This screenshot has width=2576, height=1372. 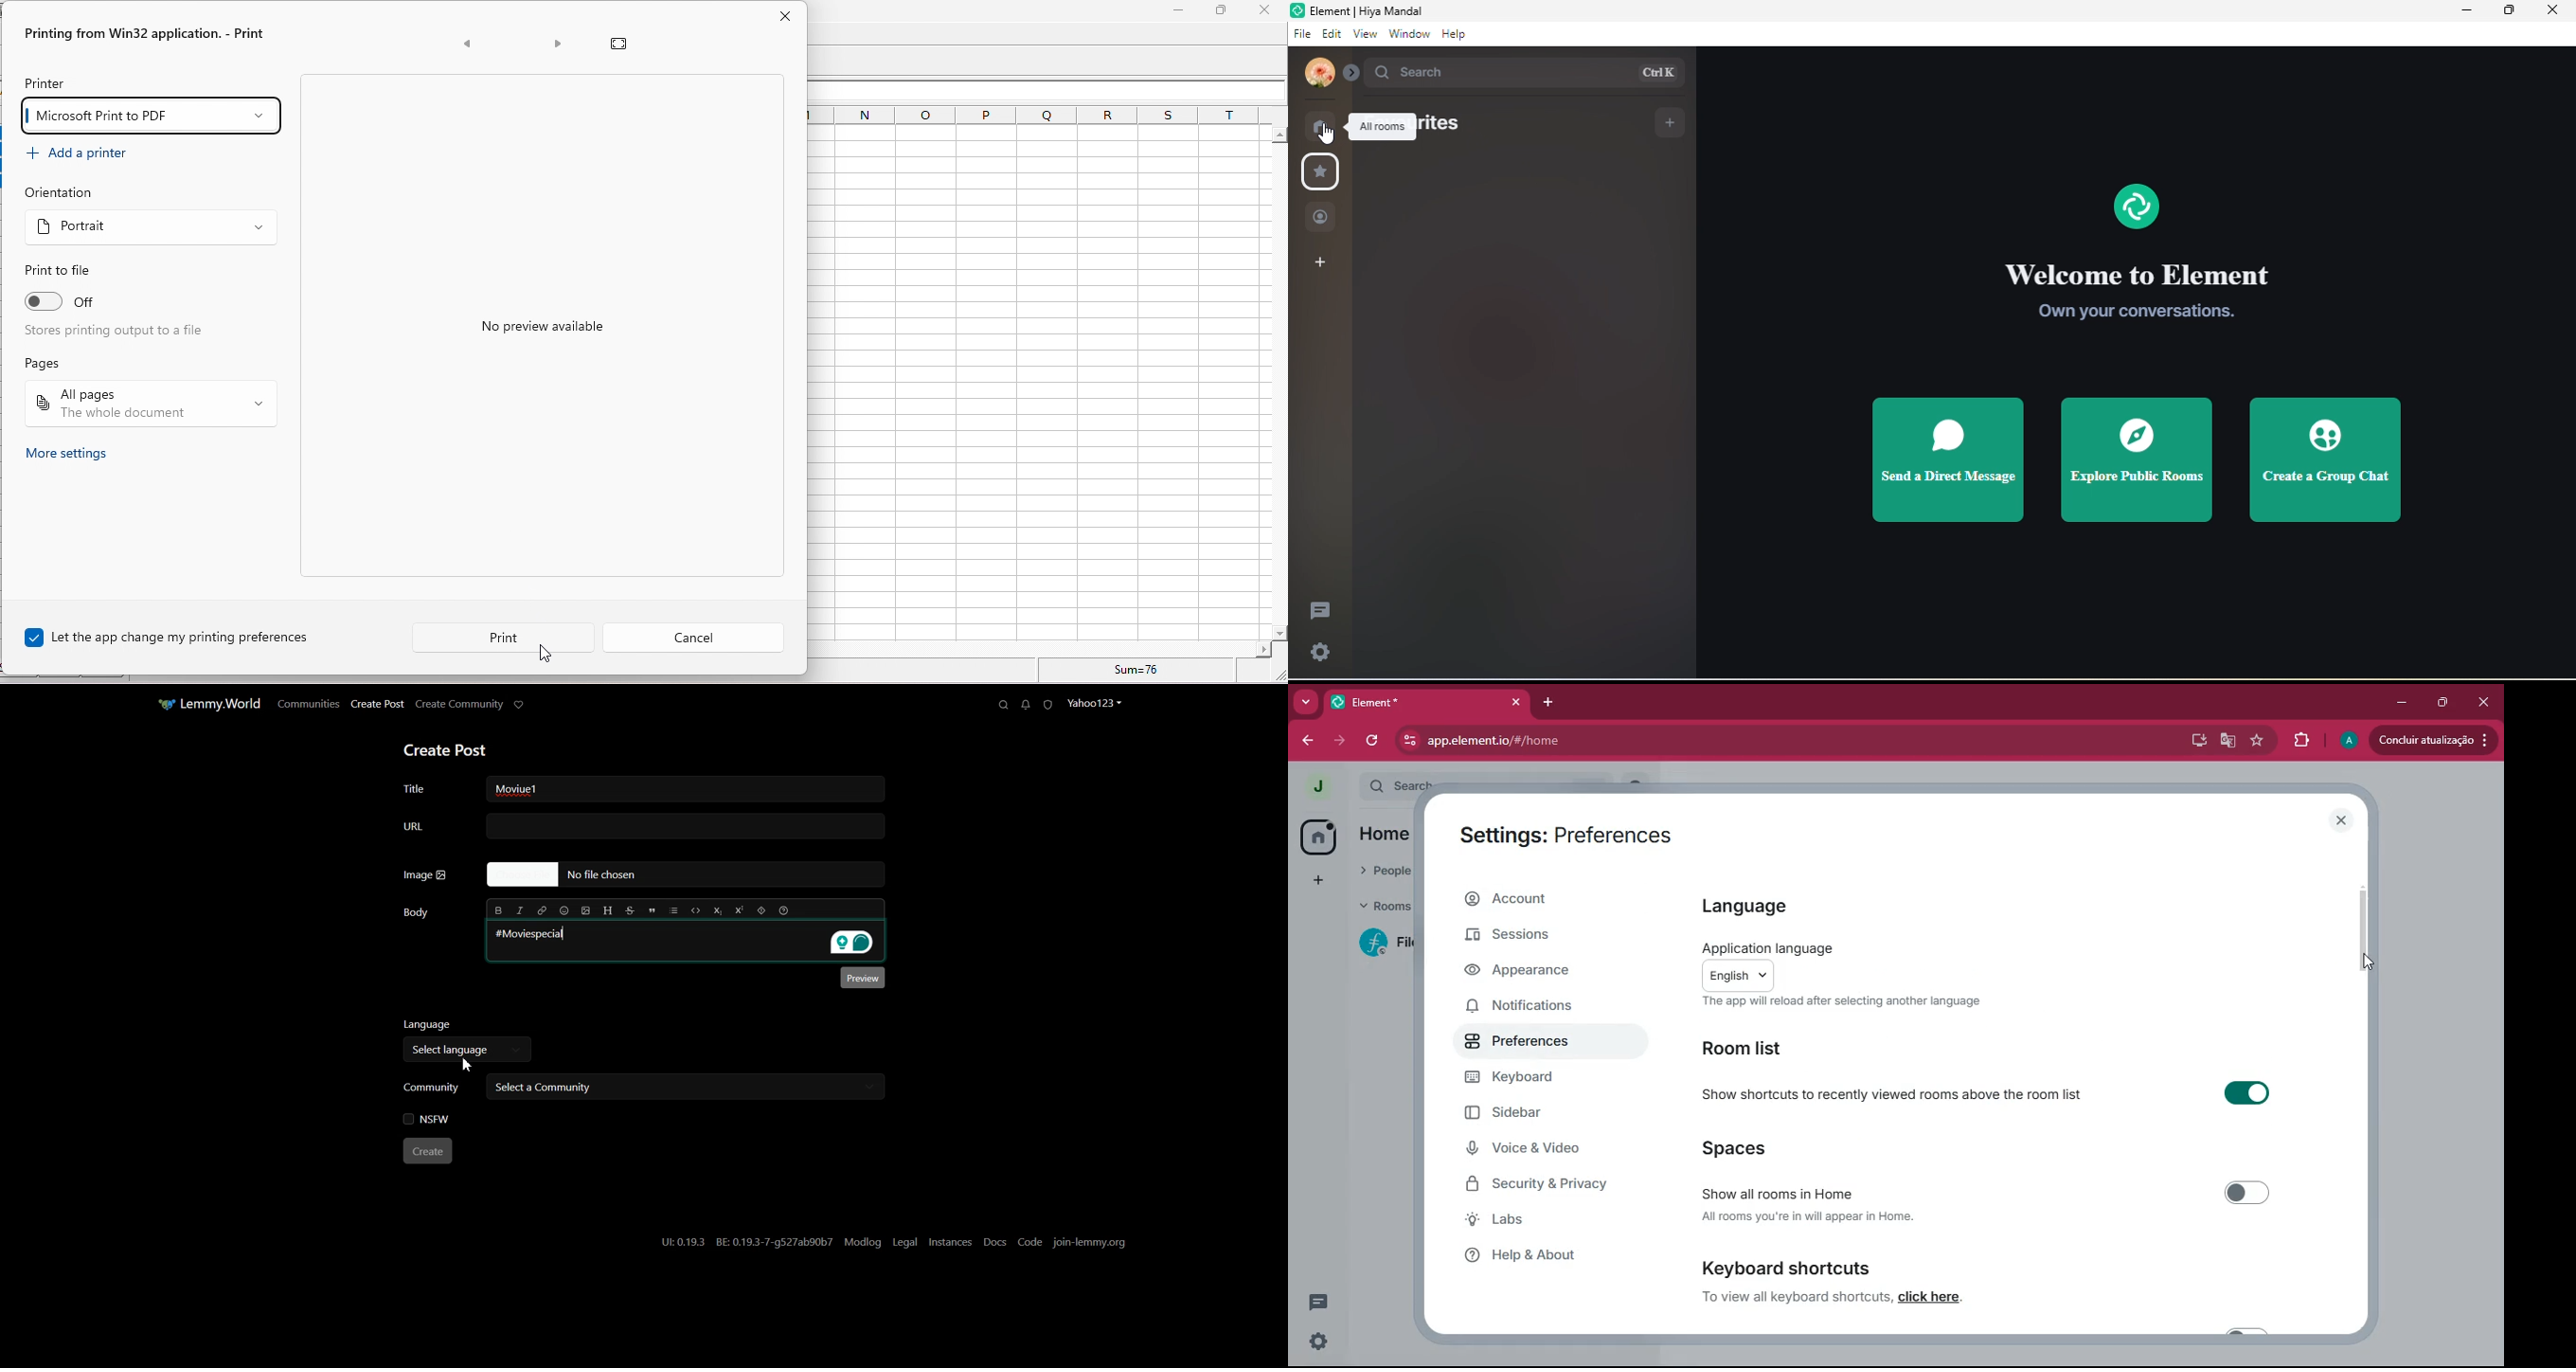 I want to click on Code, so click(x=696, y=910).